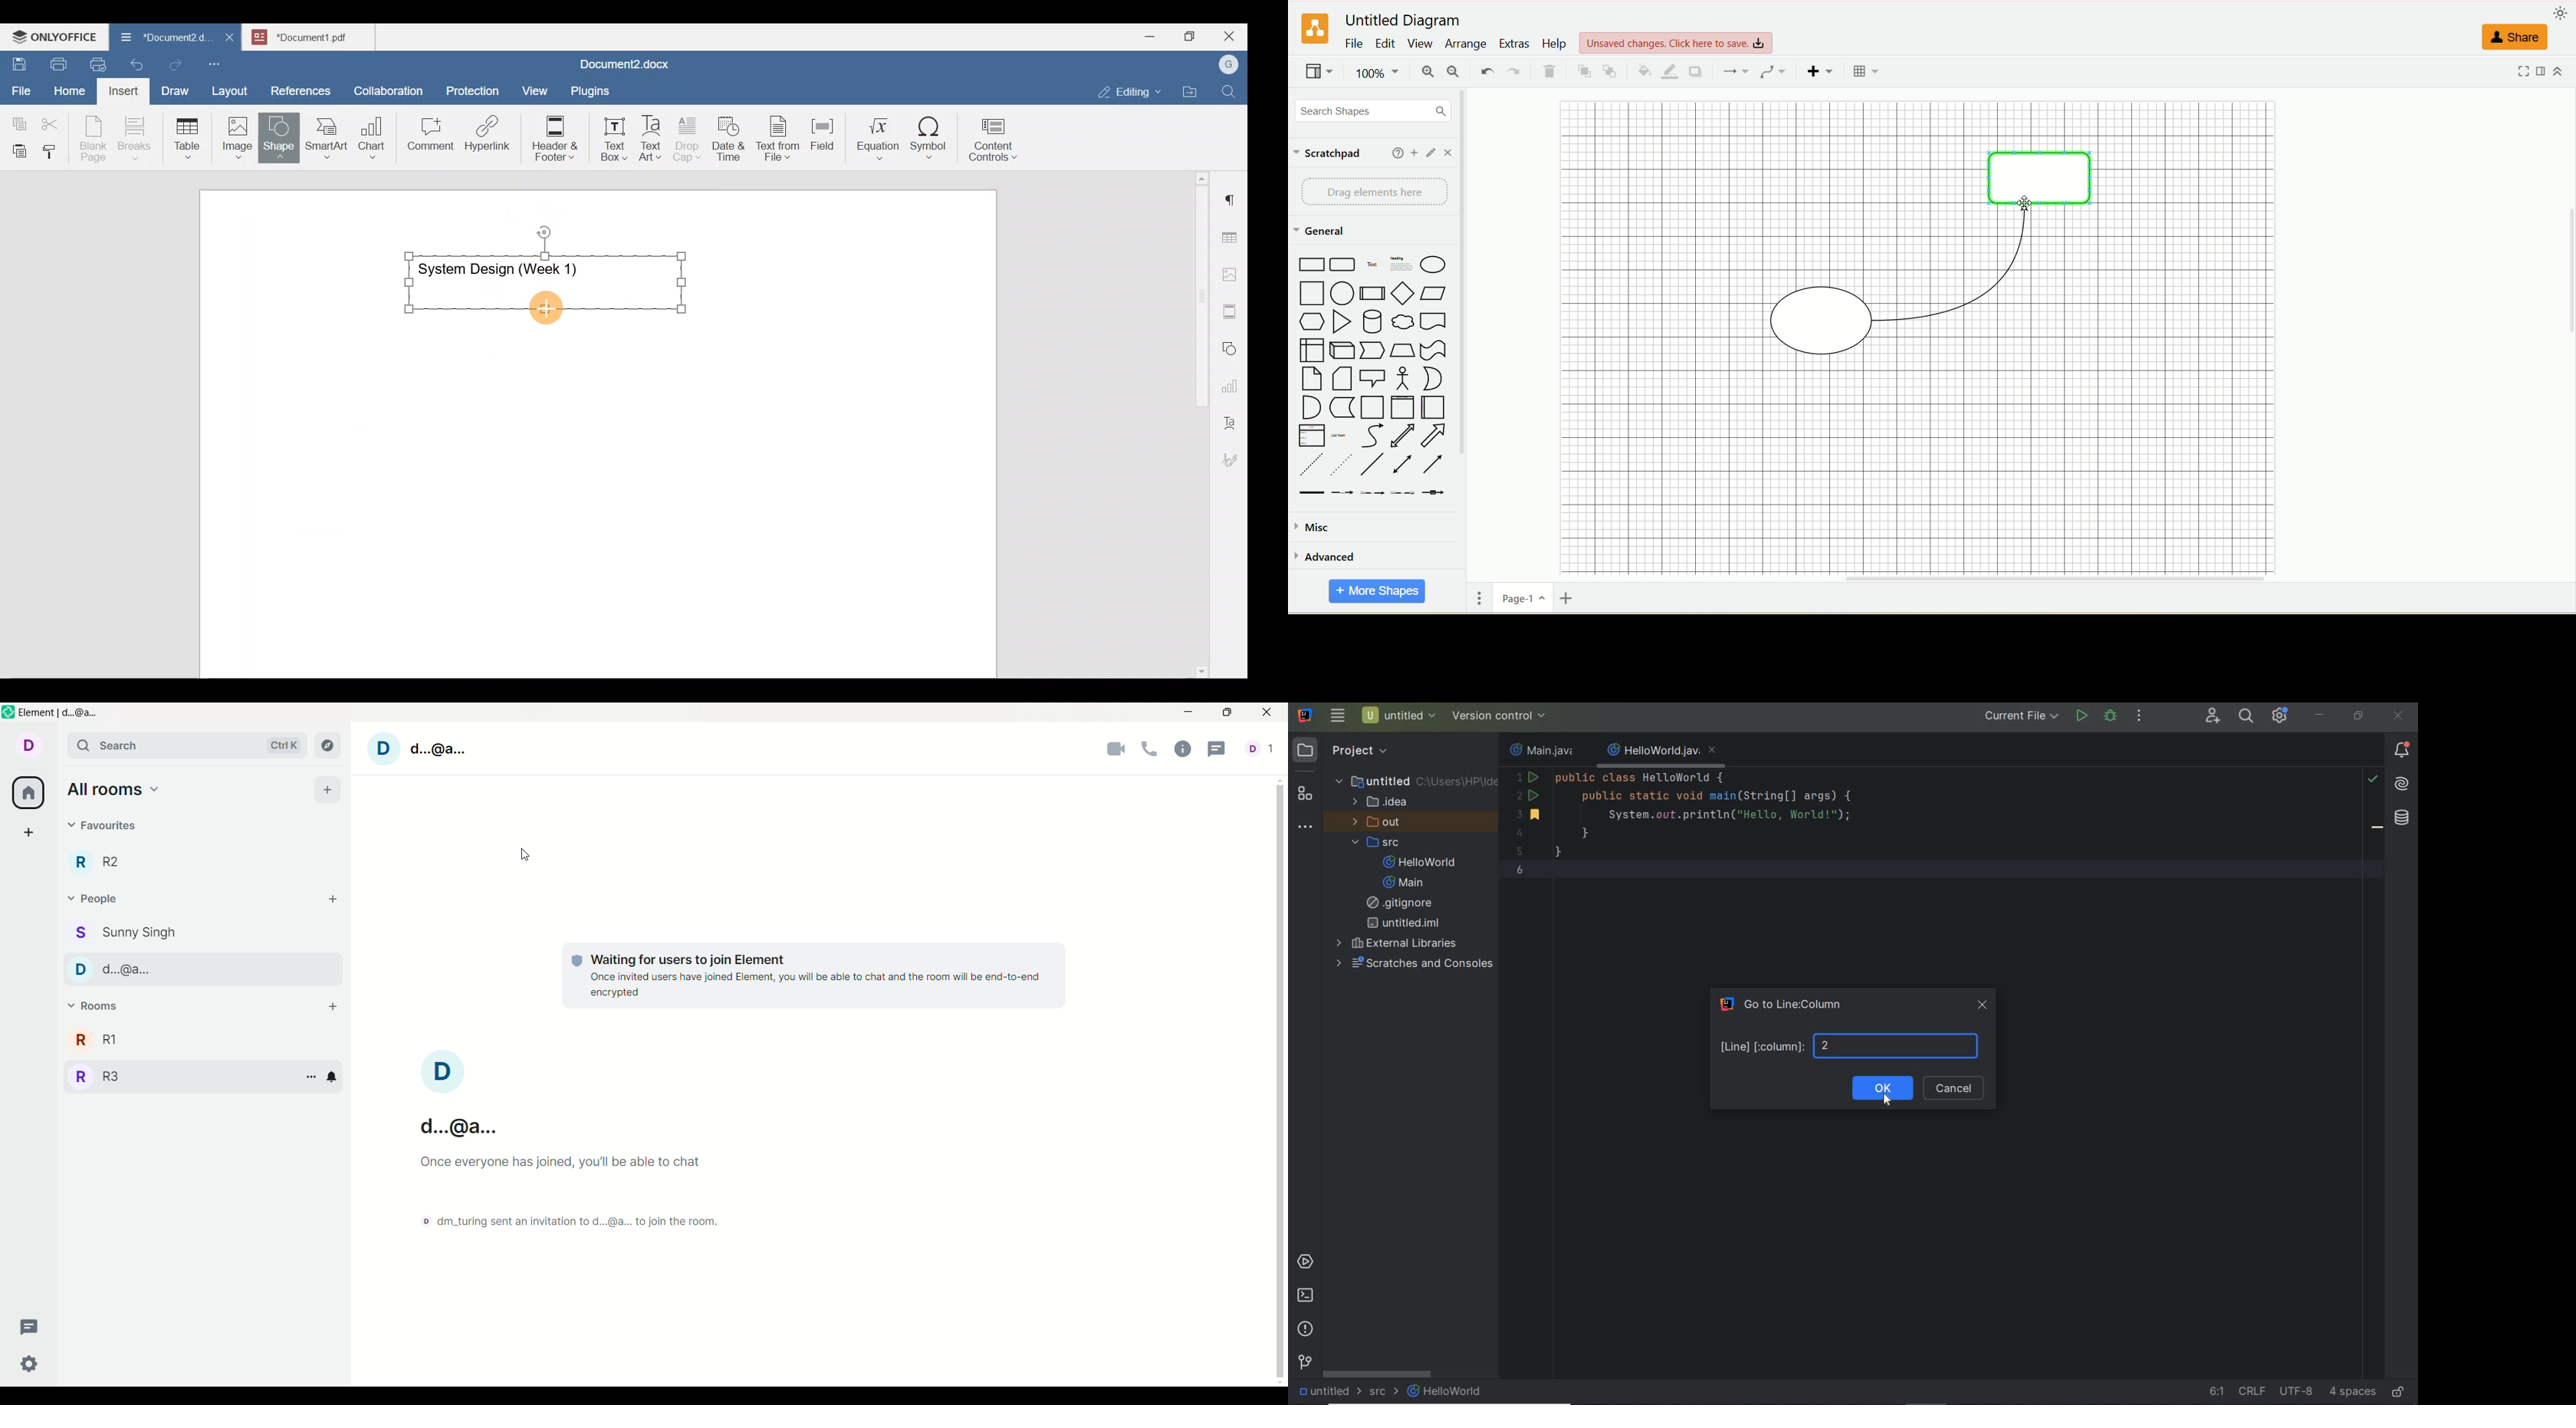 Image resolution: width=2576 pixels, height=1428 pixels. What do you see at coordinates (1234, 455) in the screenshot?
I see `Signature settings` at bounding box center [1234, 455].